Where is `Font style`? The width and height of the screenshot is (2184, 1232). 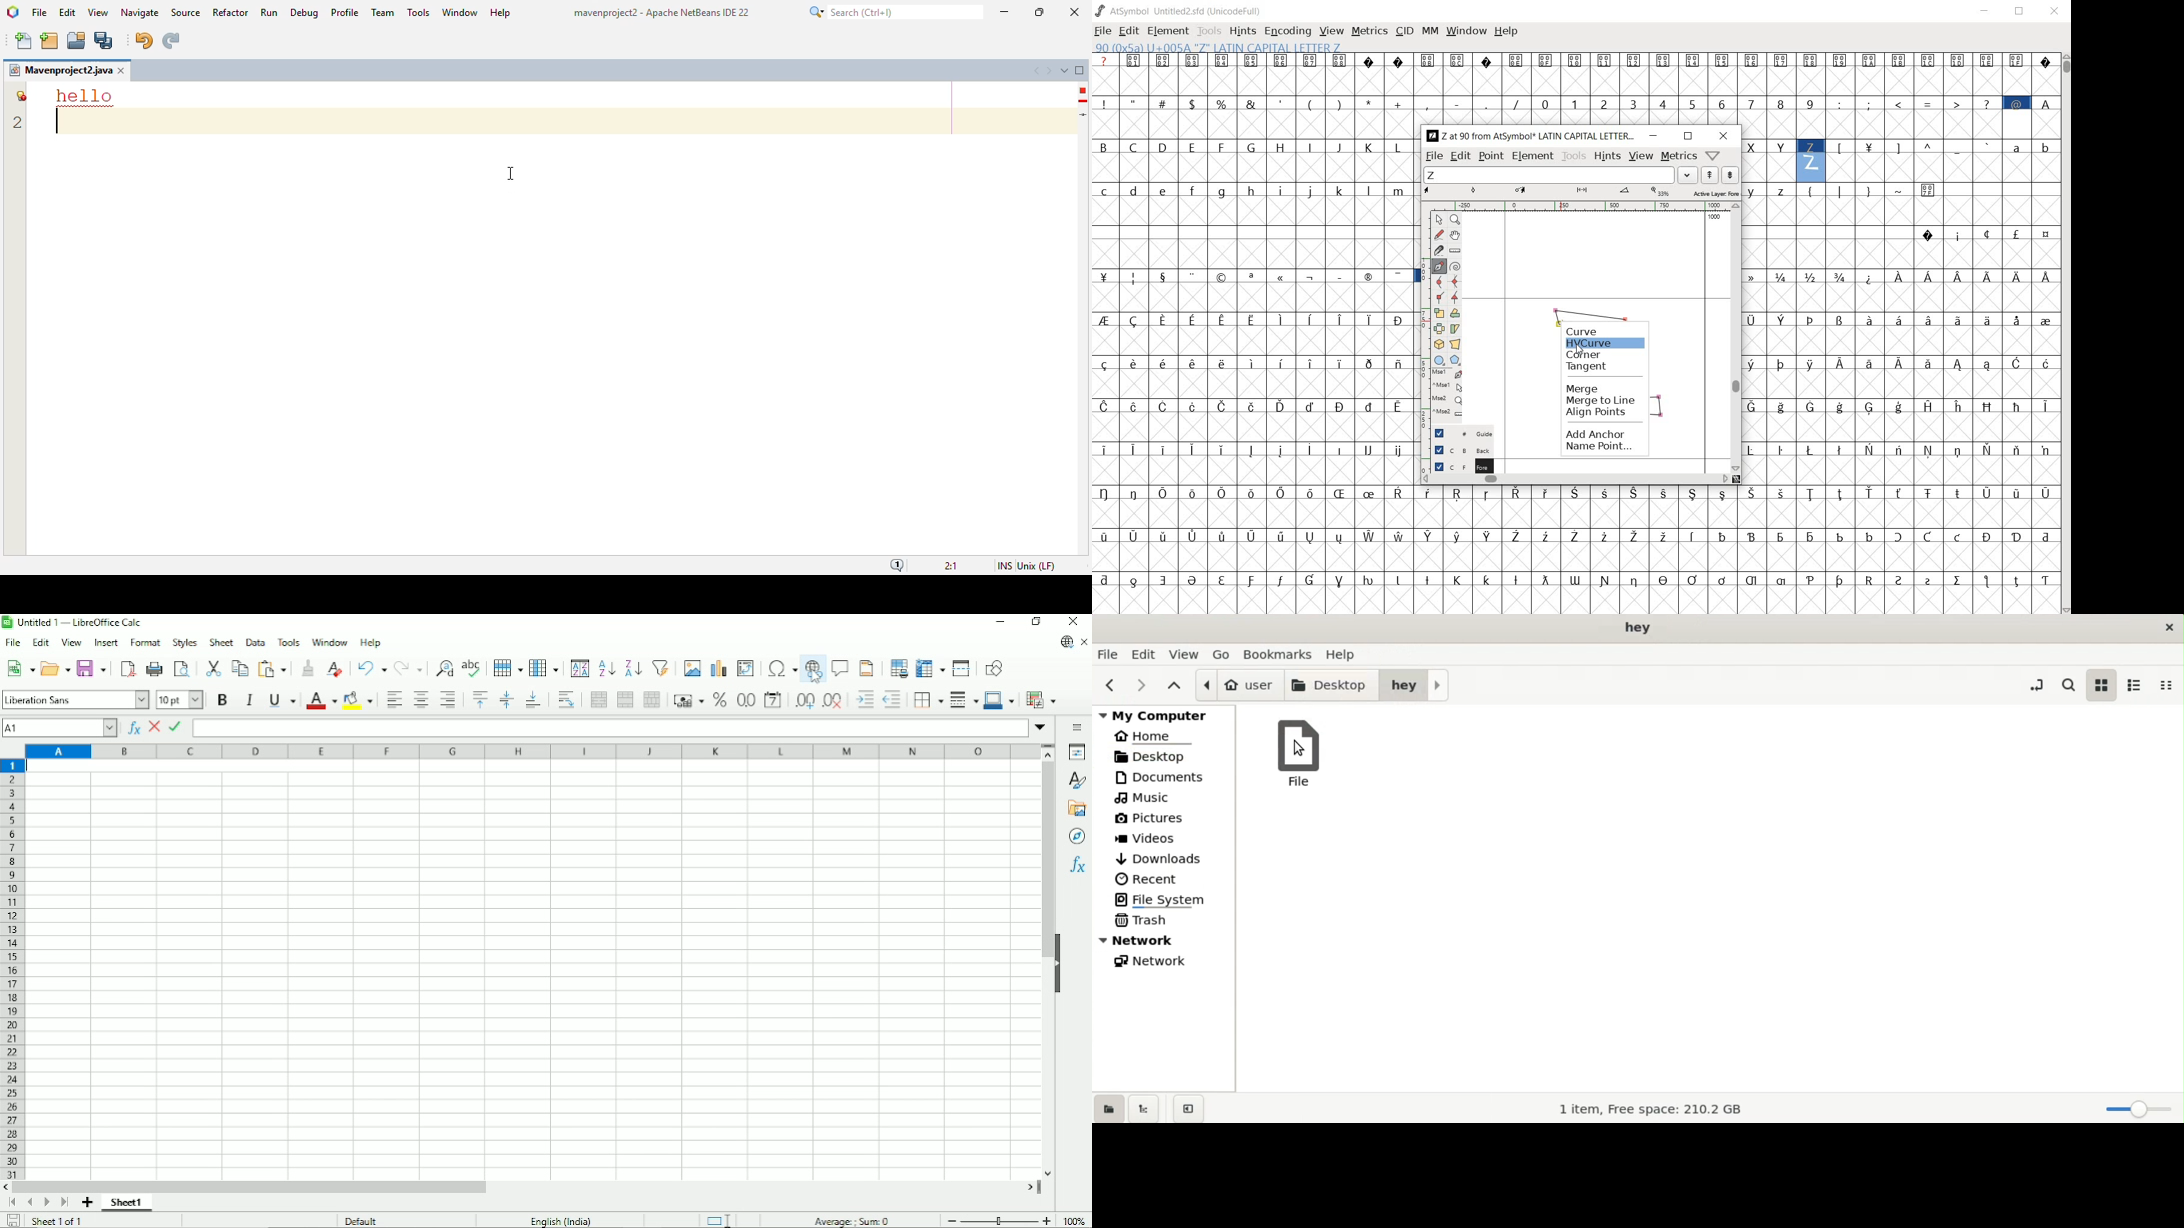
Font style is located at coordinates (75, 699).